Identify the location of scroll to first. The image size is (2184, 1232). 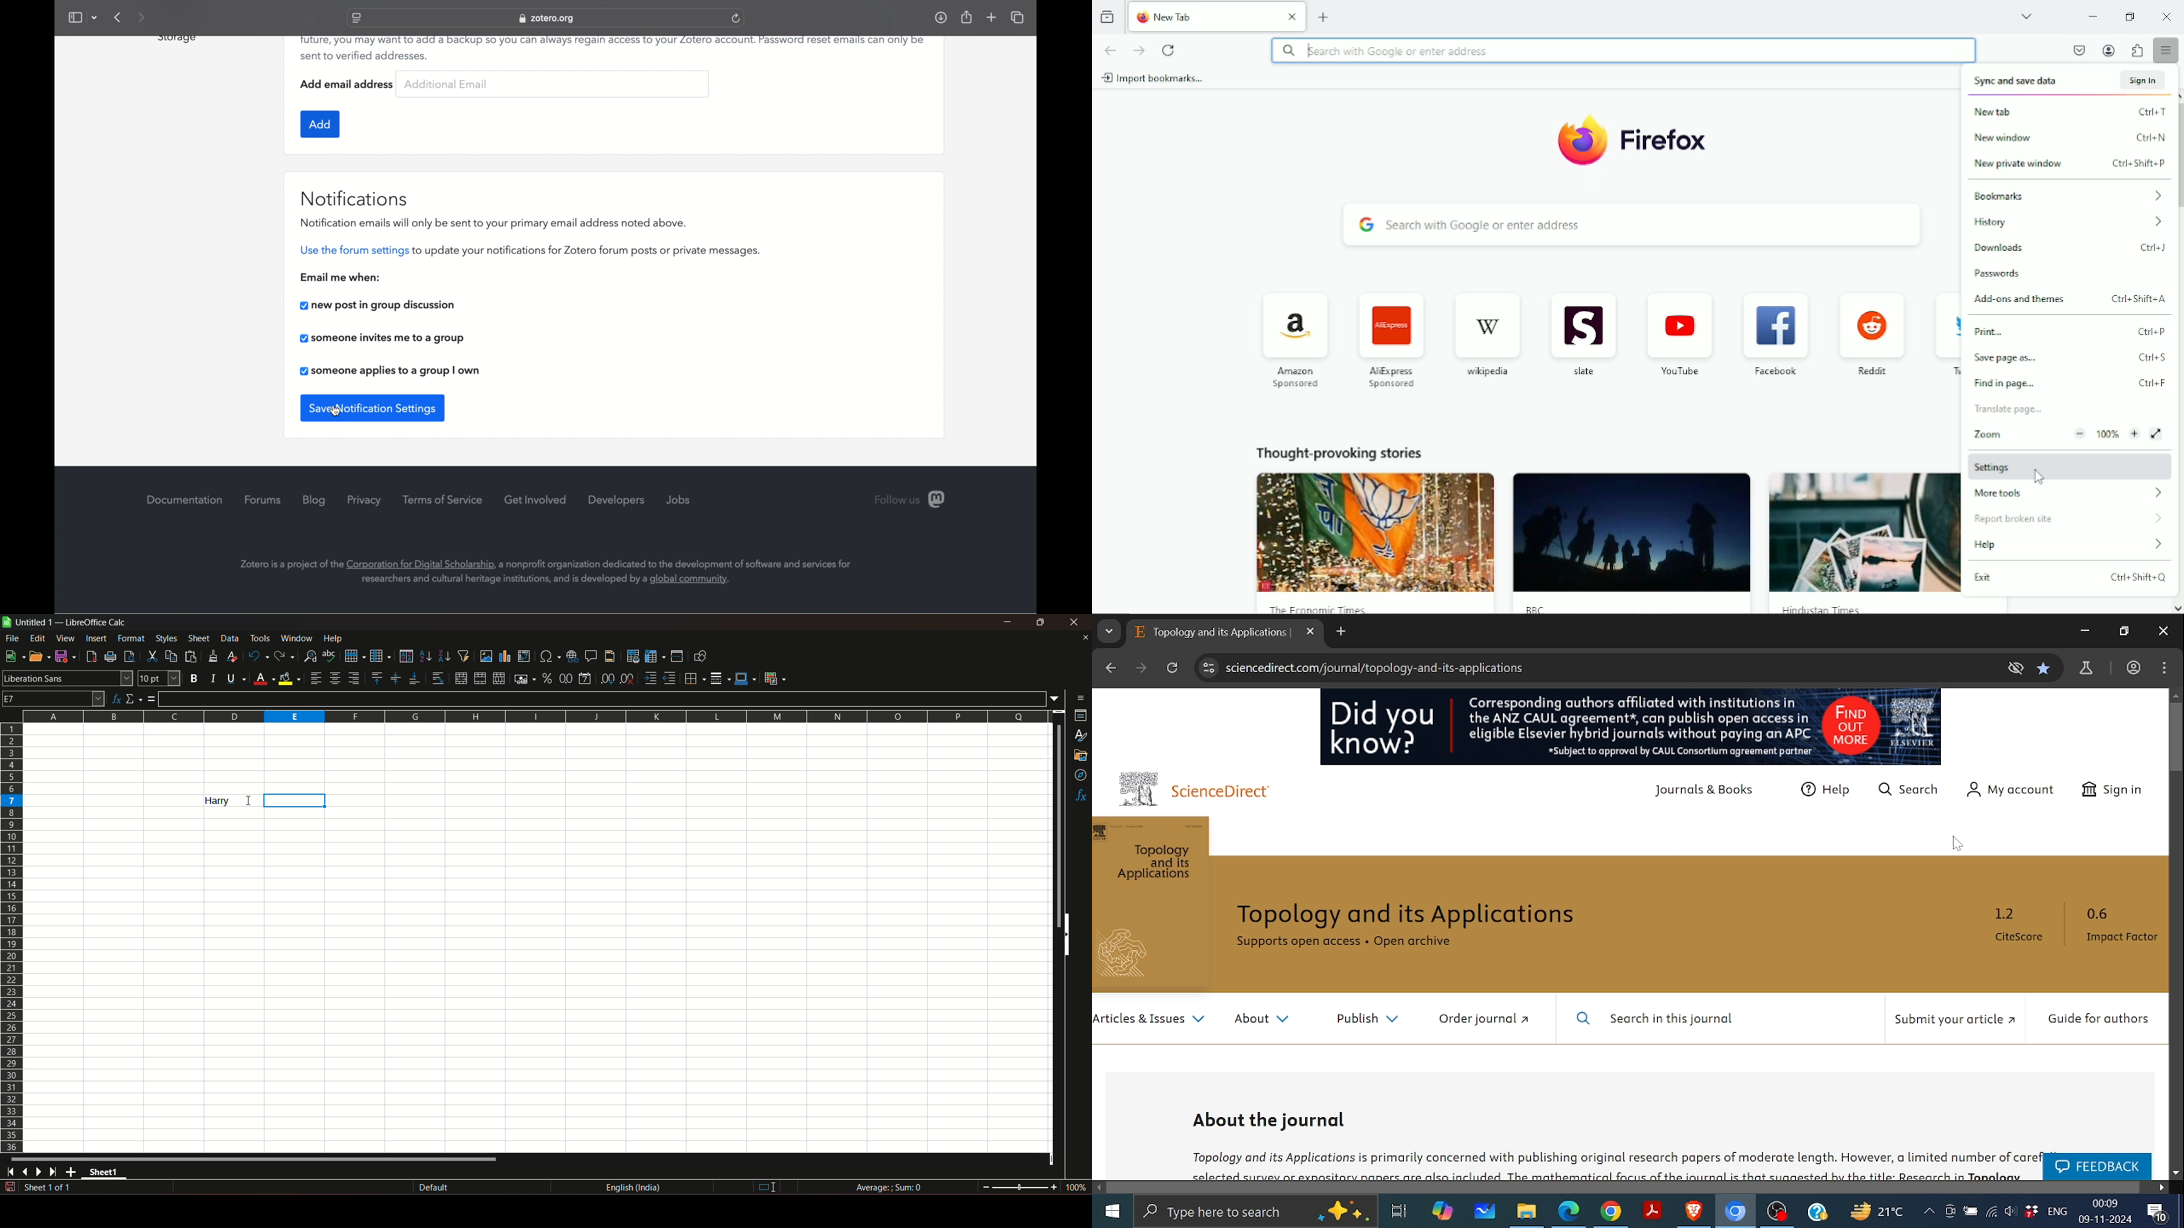
(7, 1174).